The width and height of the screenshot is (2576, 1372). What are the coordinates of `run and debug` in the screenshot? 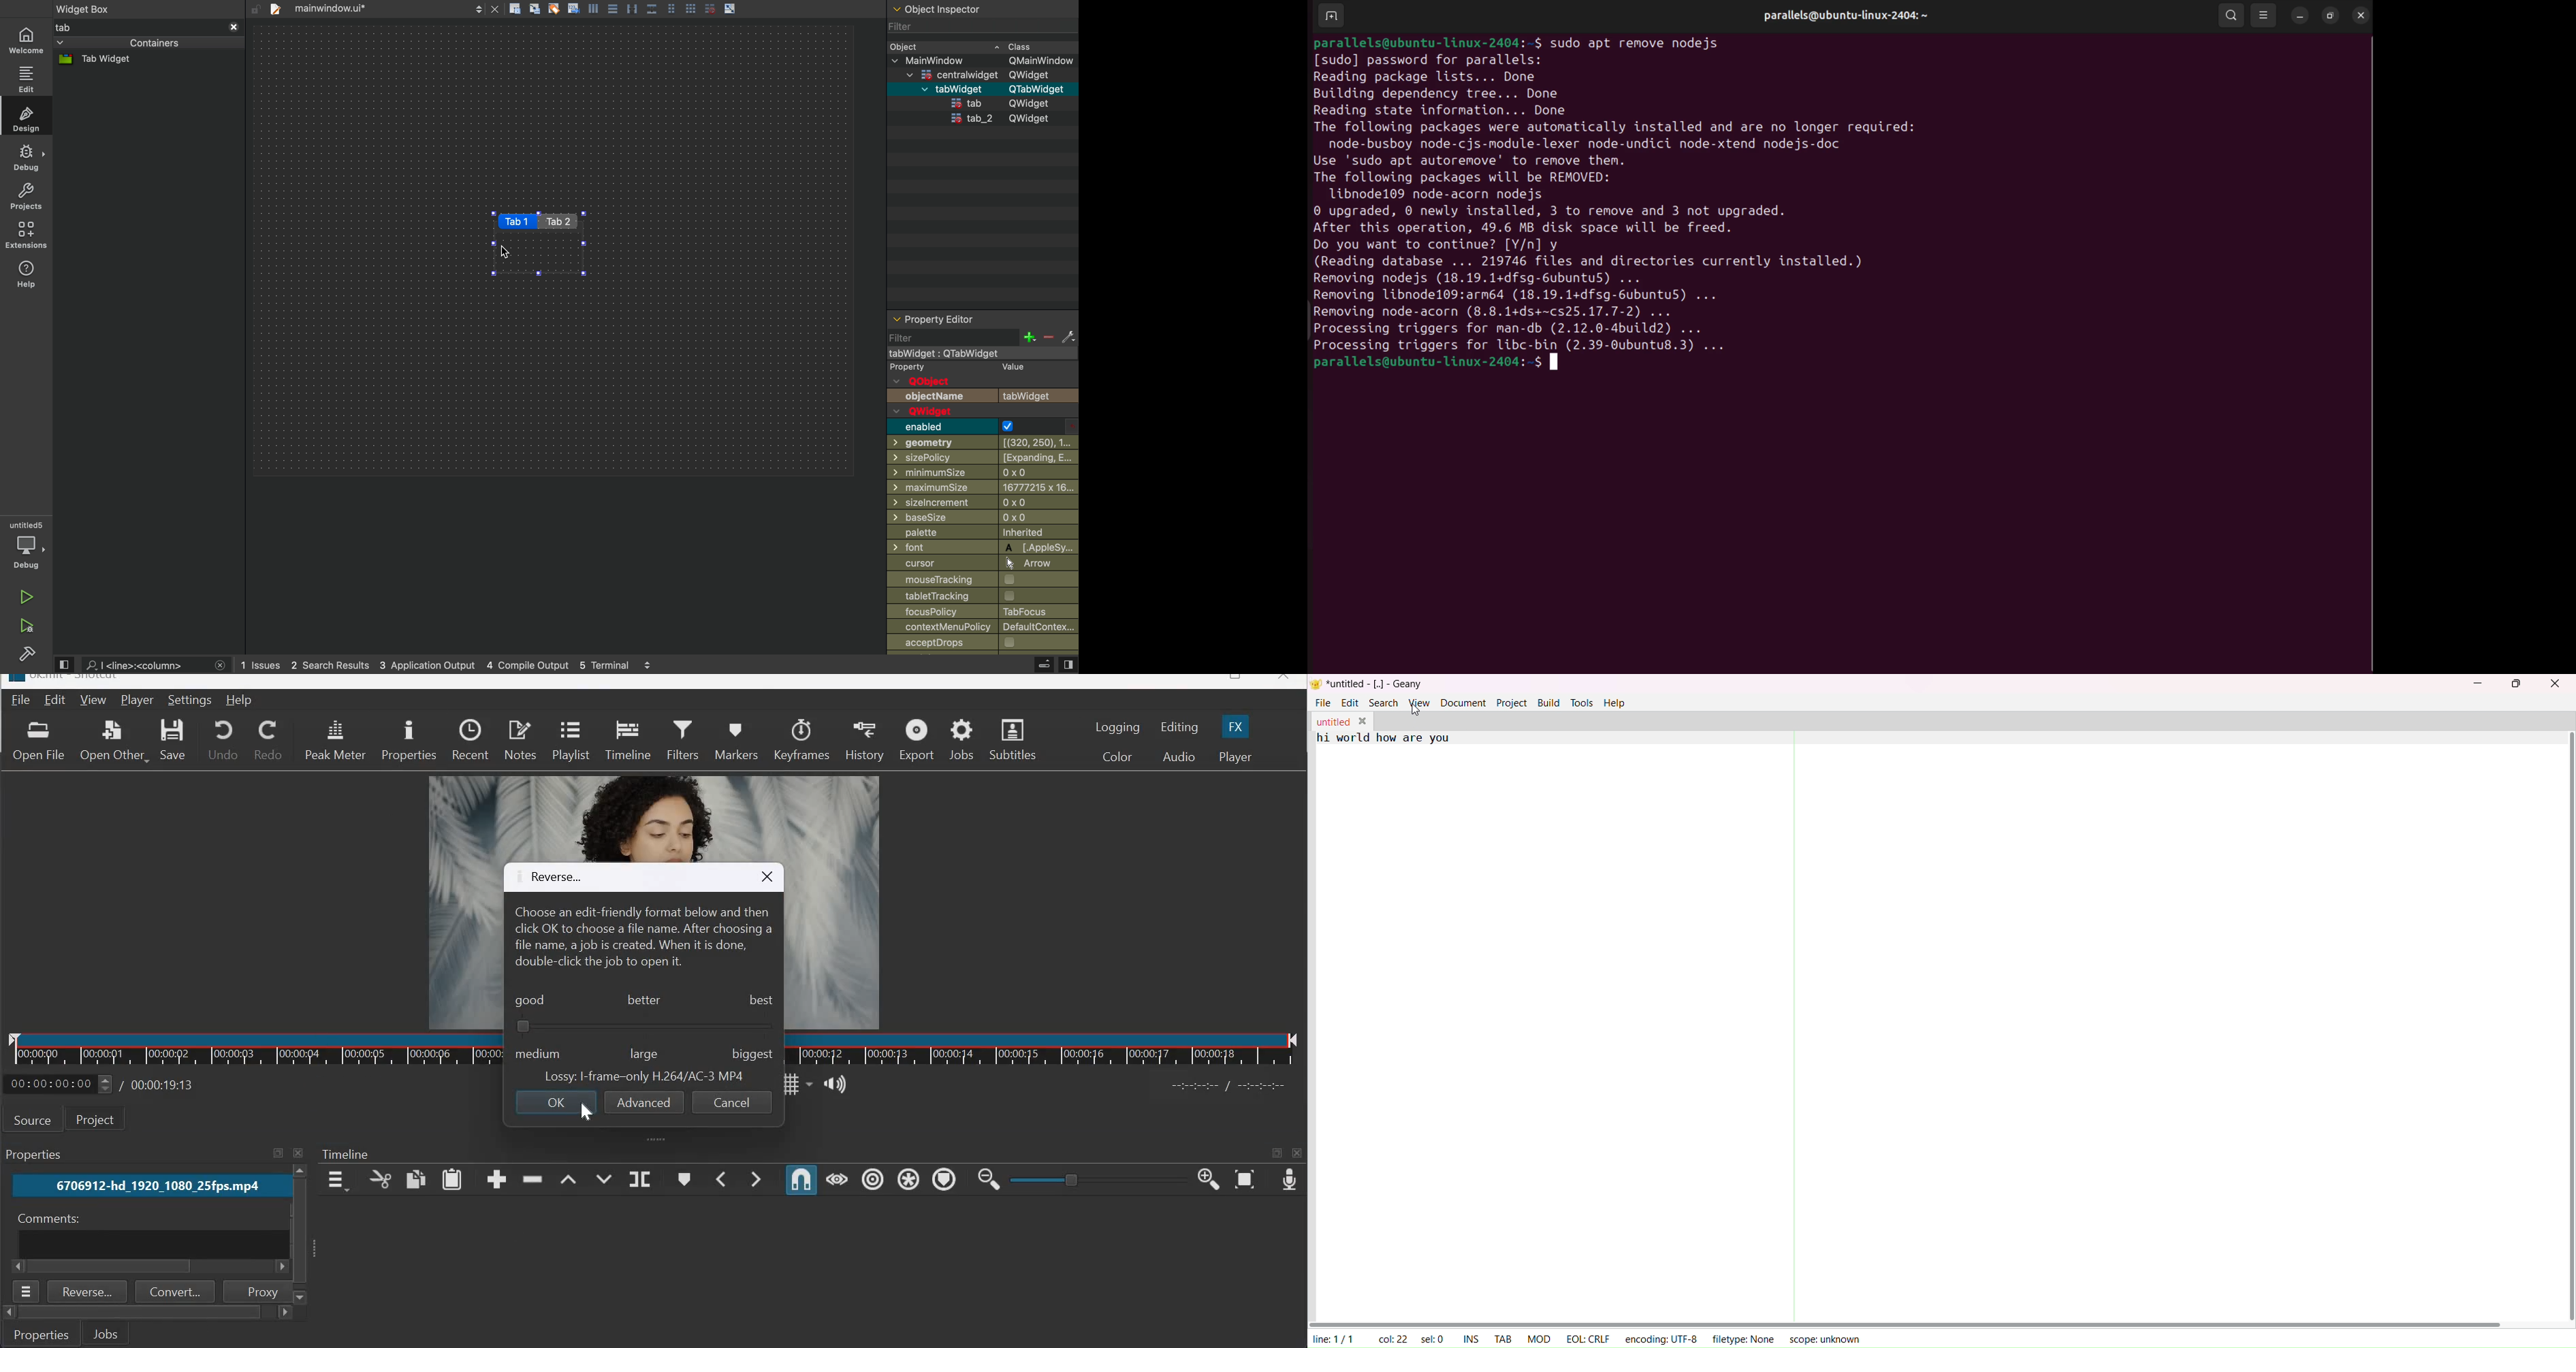 It's located at (26, 626).